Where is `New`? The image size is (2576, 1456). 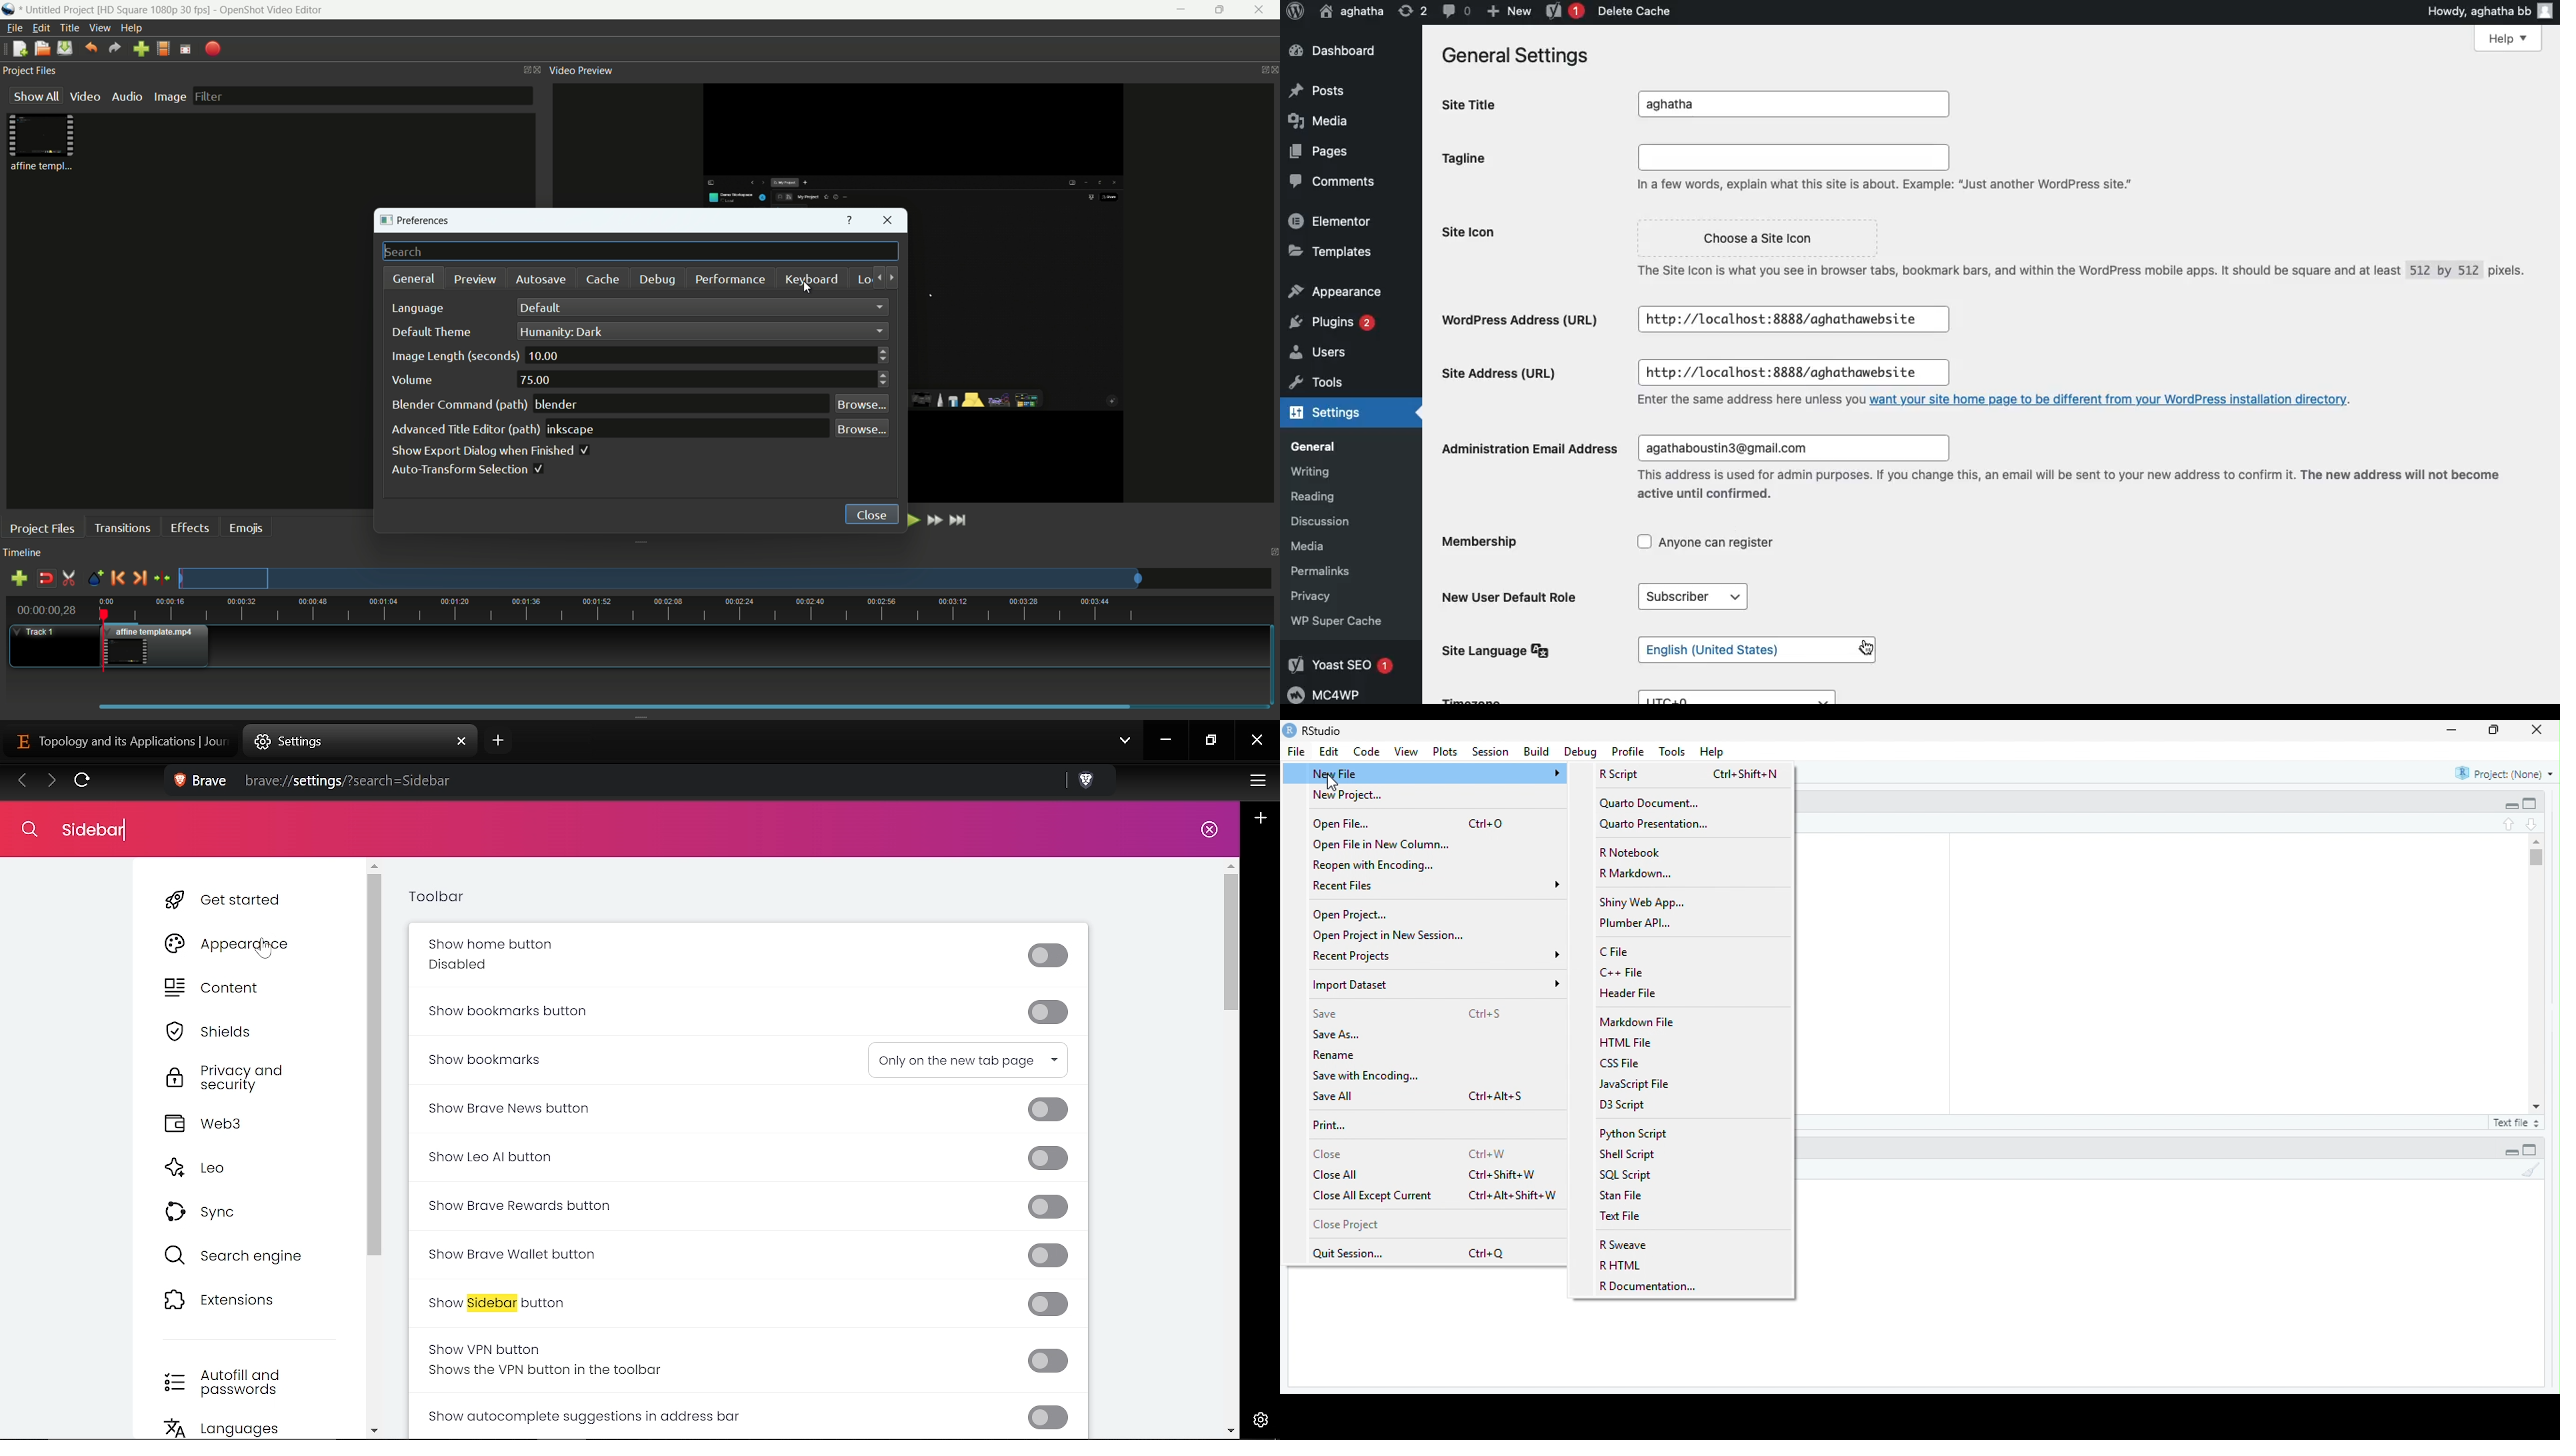
New is located at coordinates (1506, 11).